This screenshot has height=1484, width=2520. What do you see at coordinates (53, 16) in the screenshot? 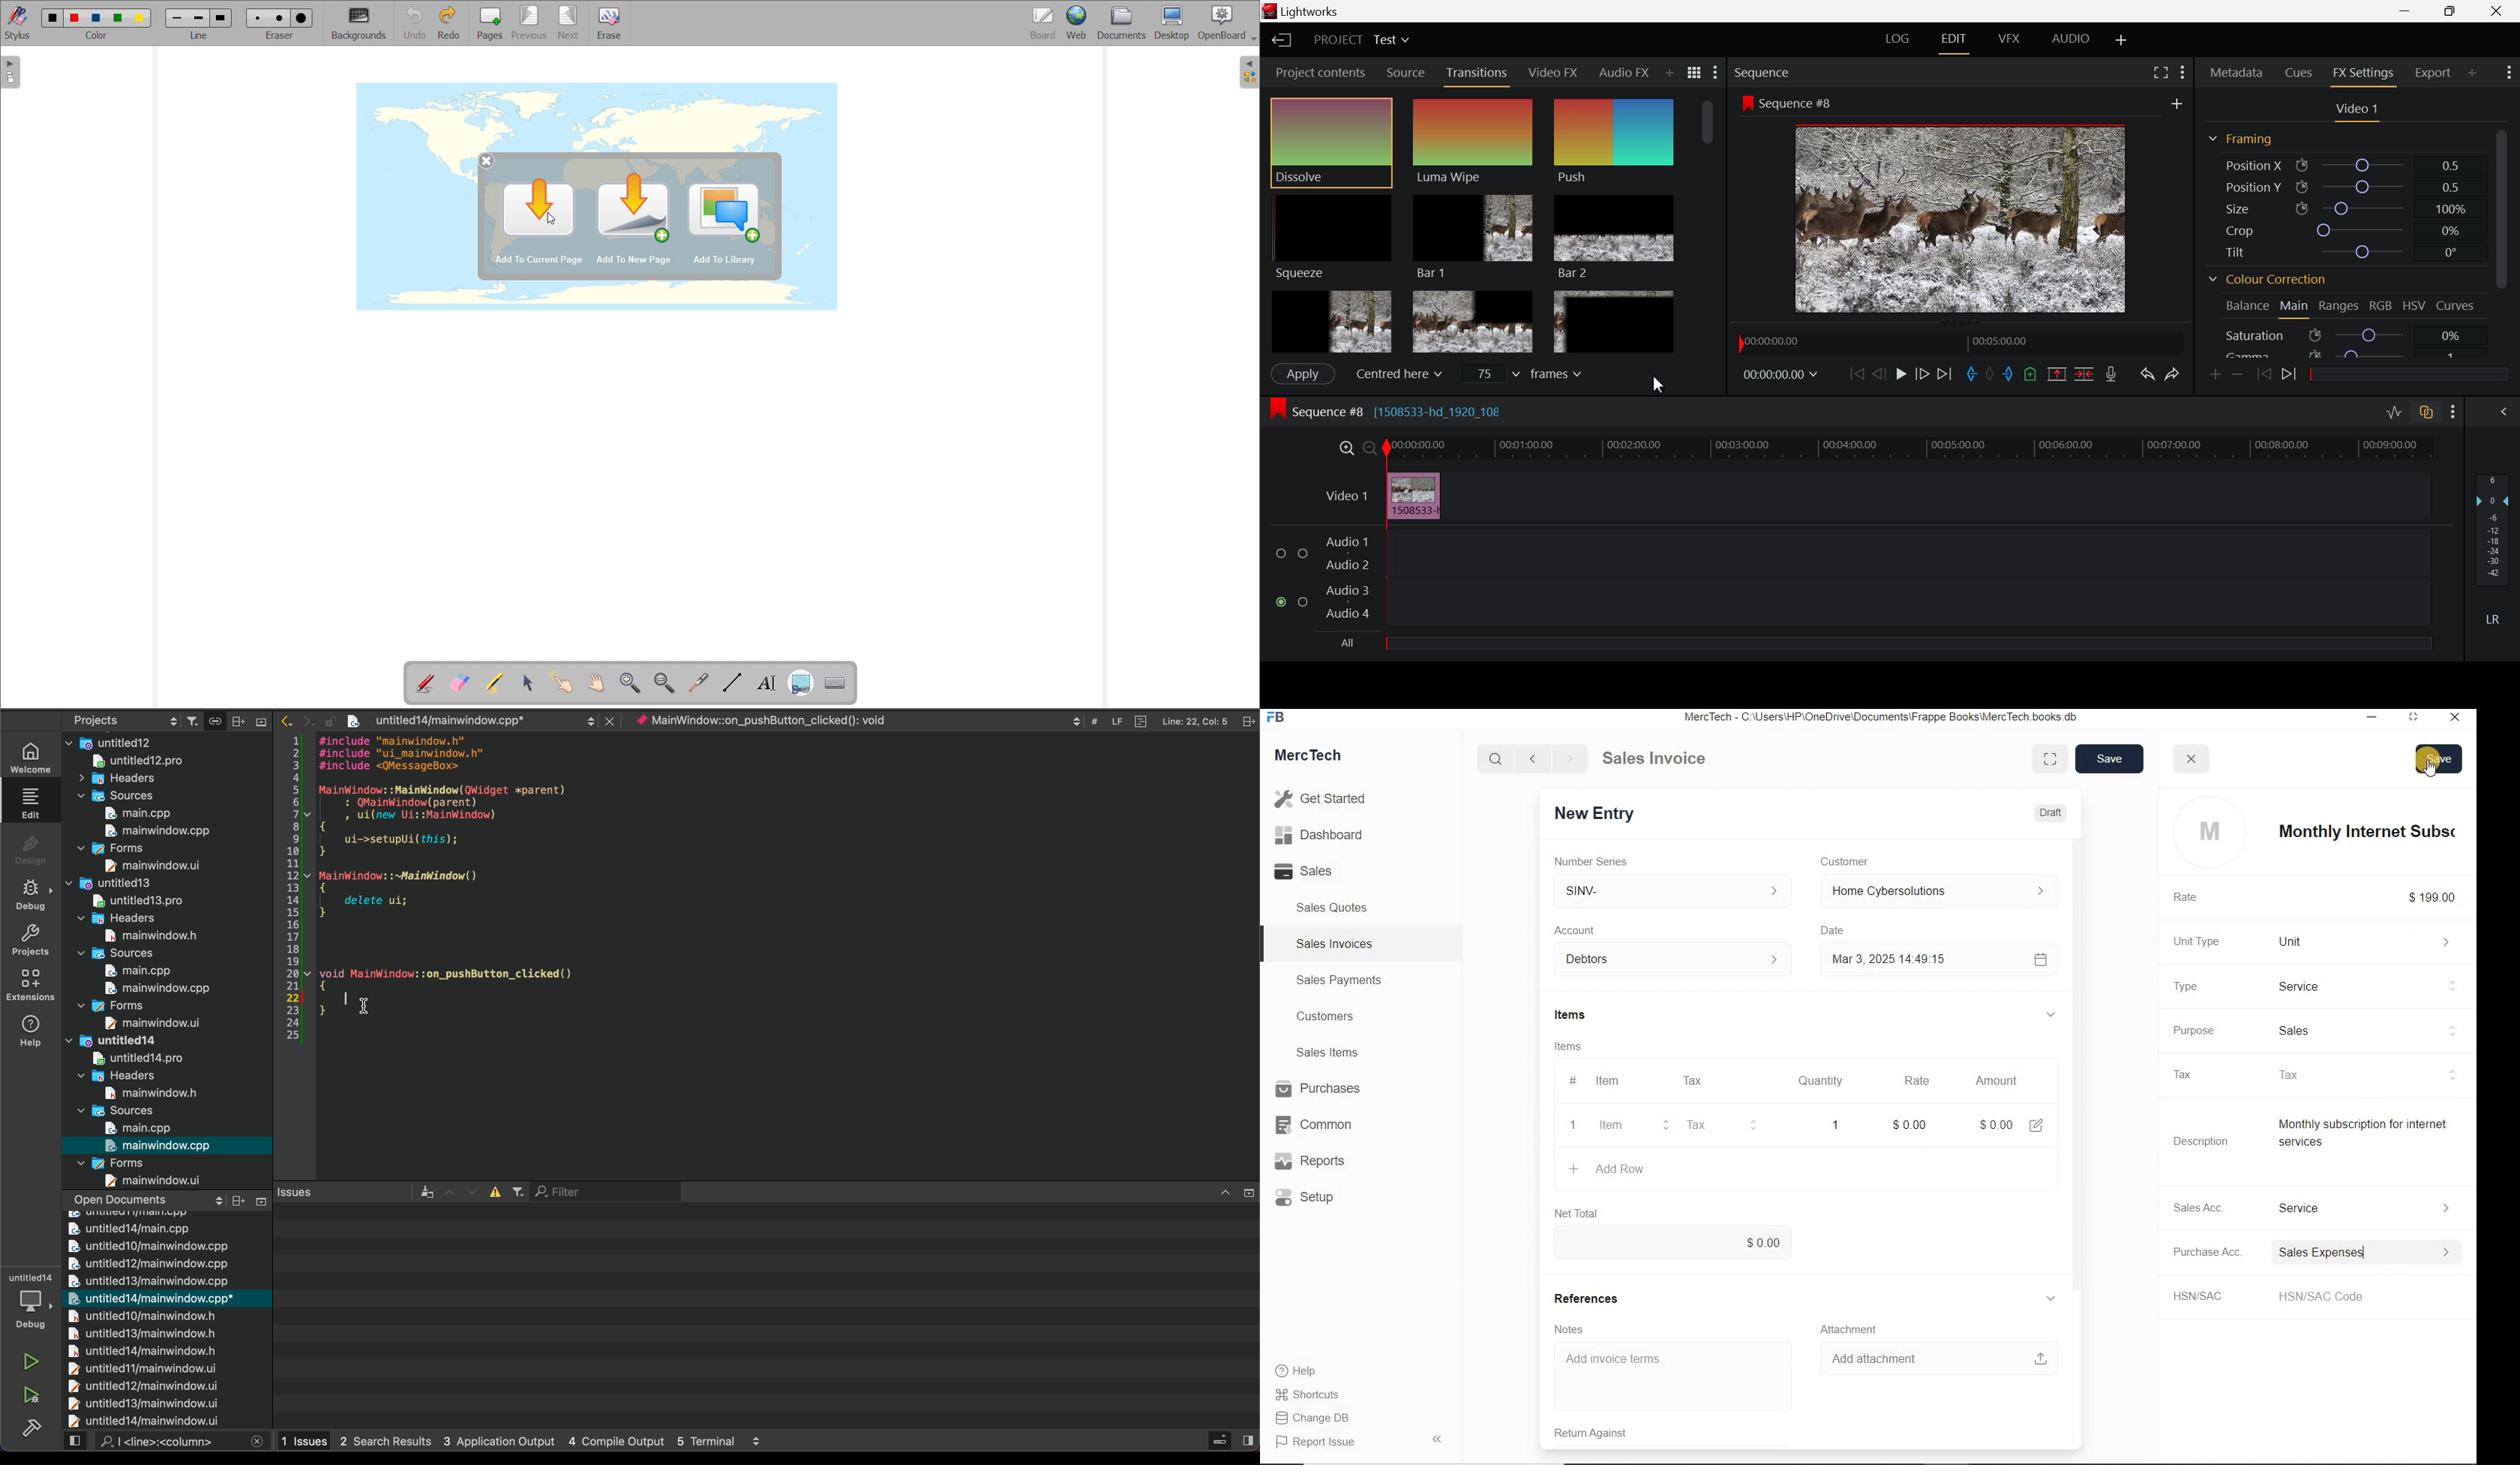
I see `black` at bounding box center [53, 16].